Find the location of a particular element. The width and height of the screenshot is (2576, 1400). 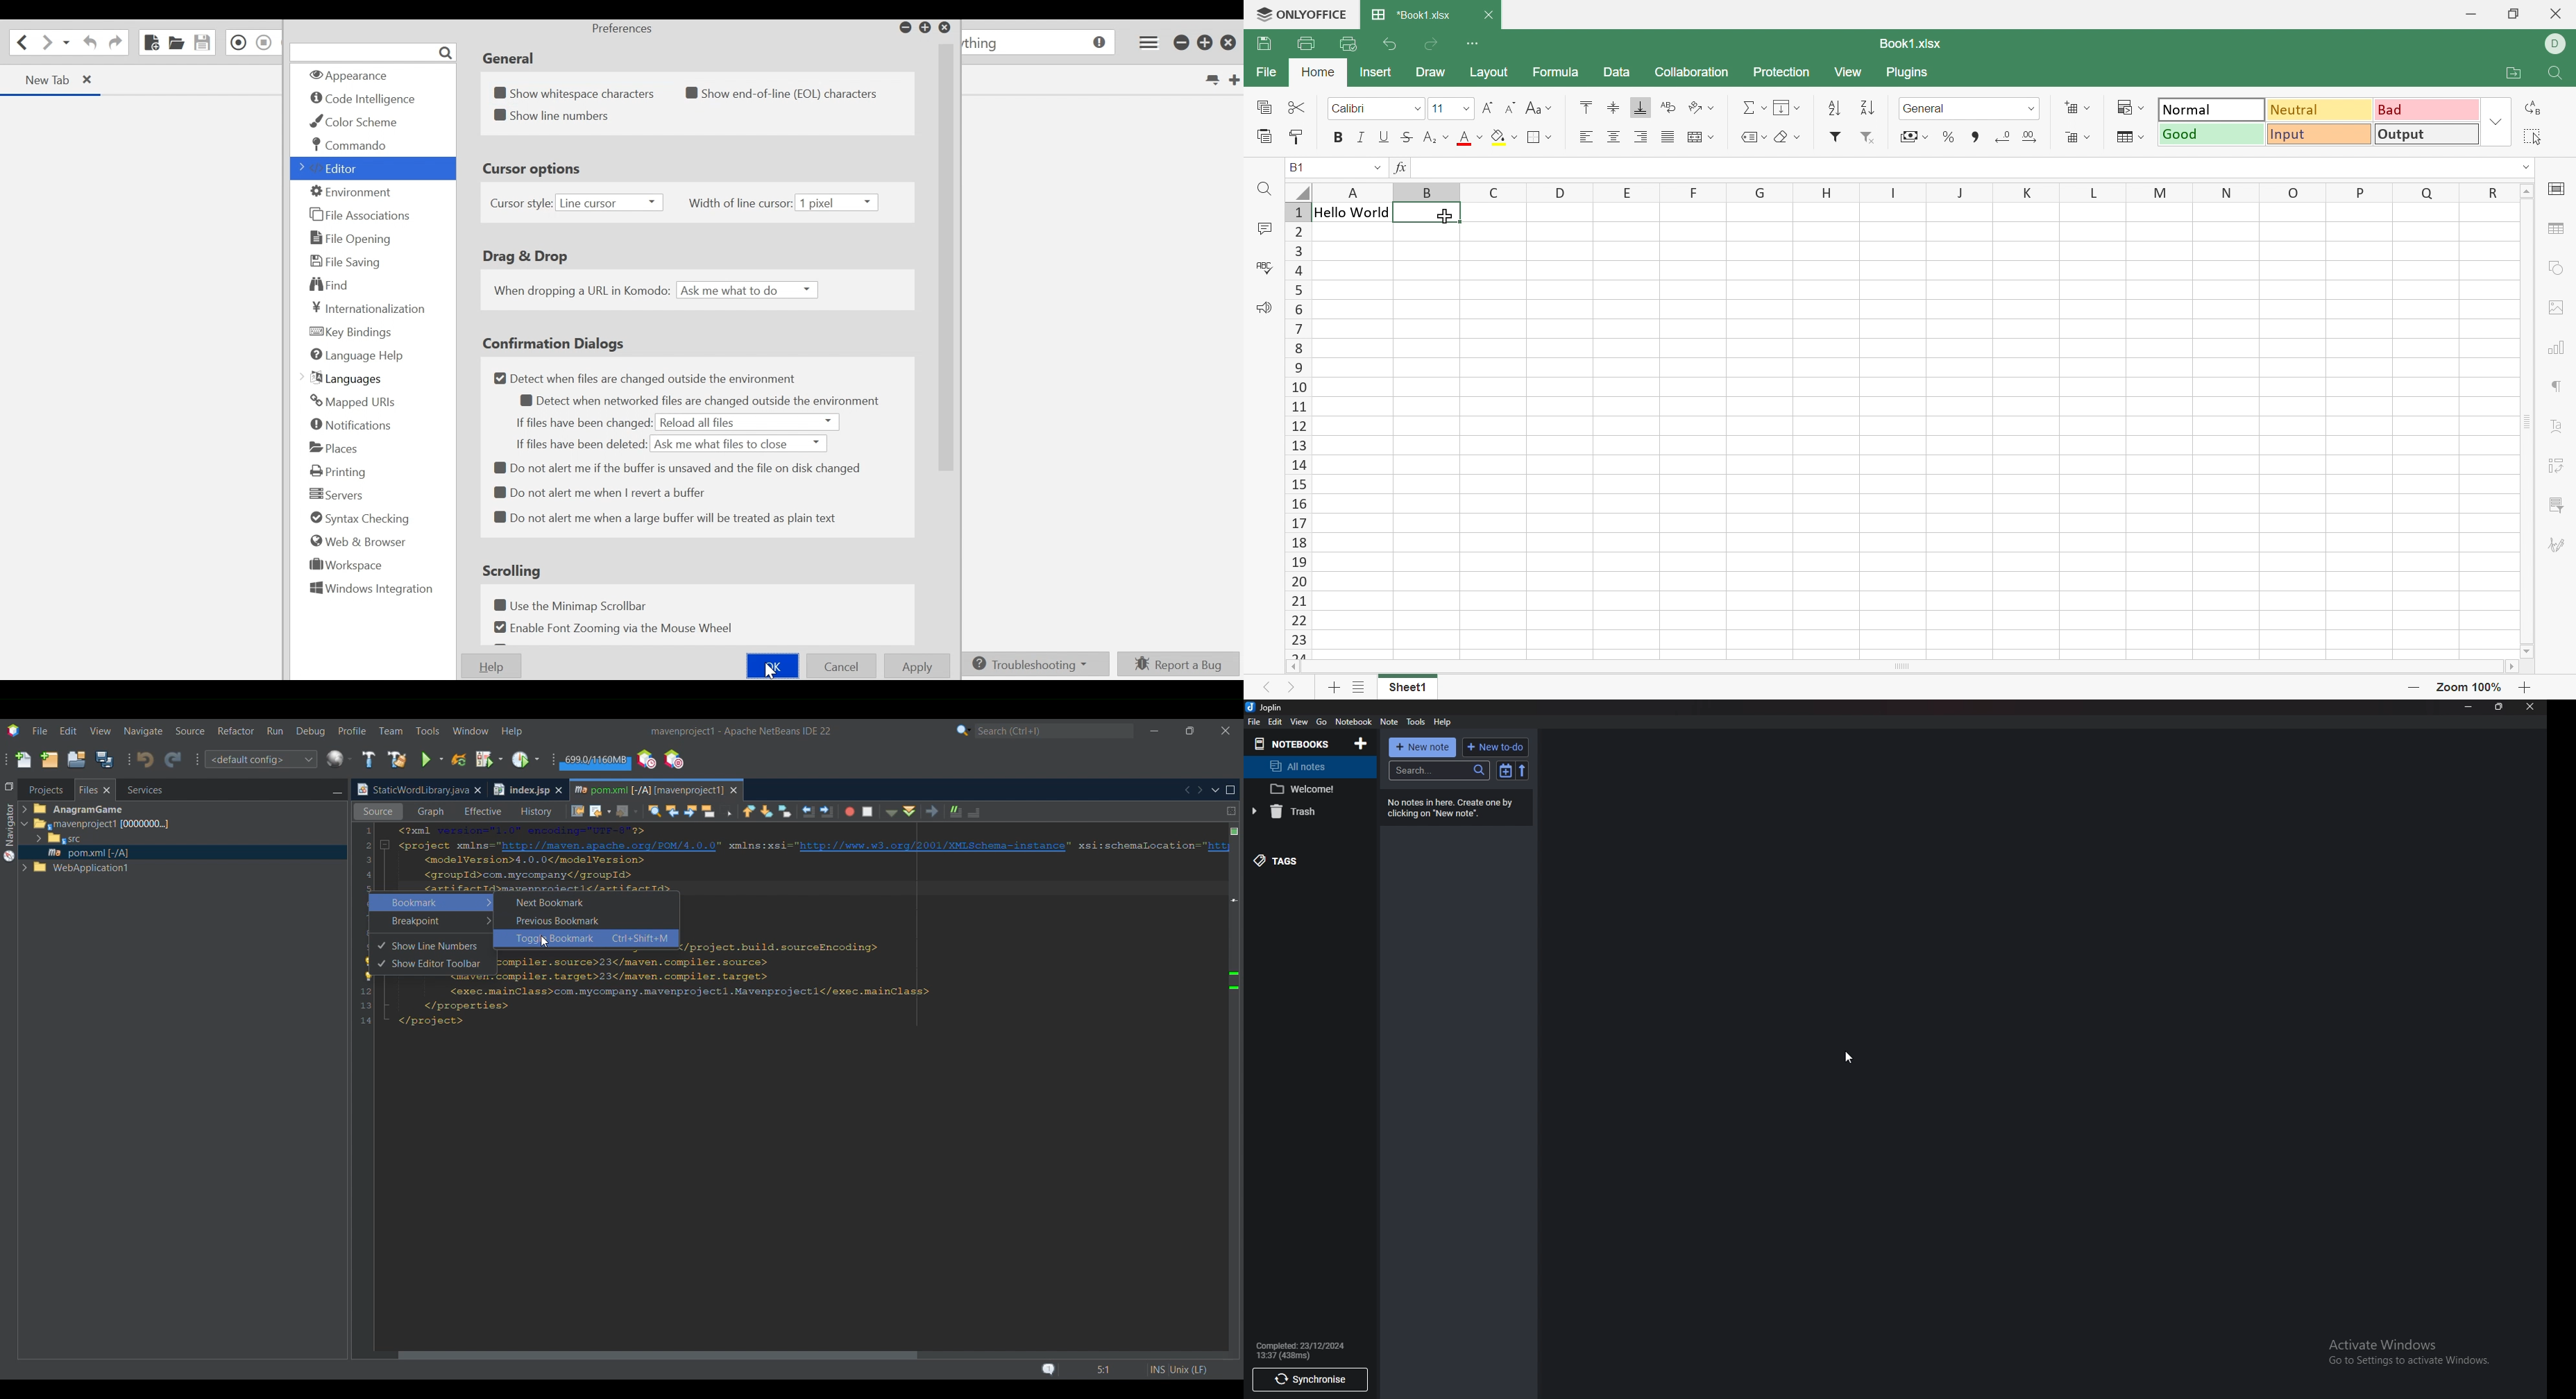

Drop down is located at coordinates (1373, 167).